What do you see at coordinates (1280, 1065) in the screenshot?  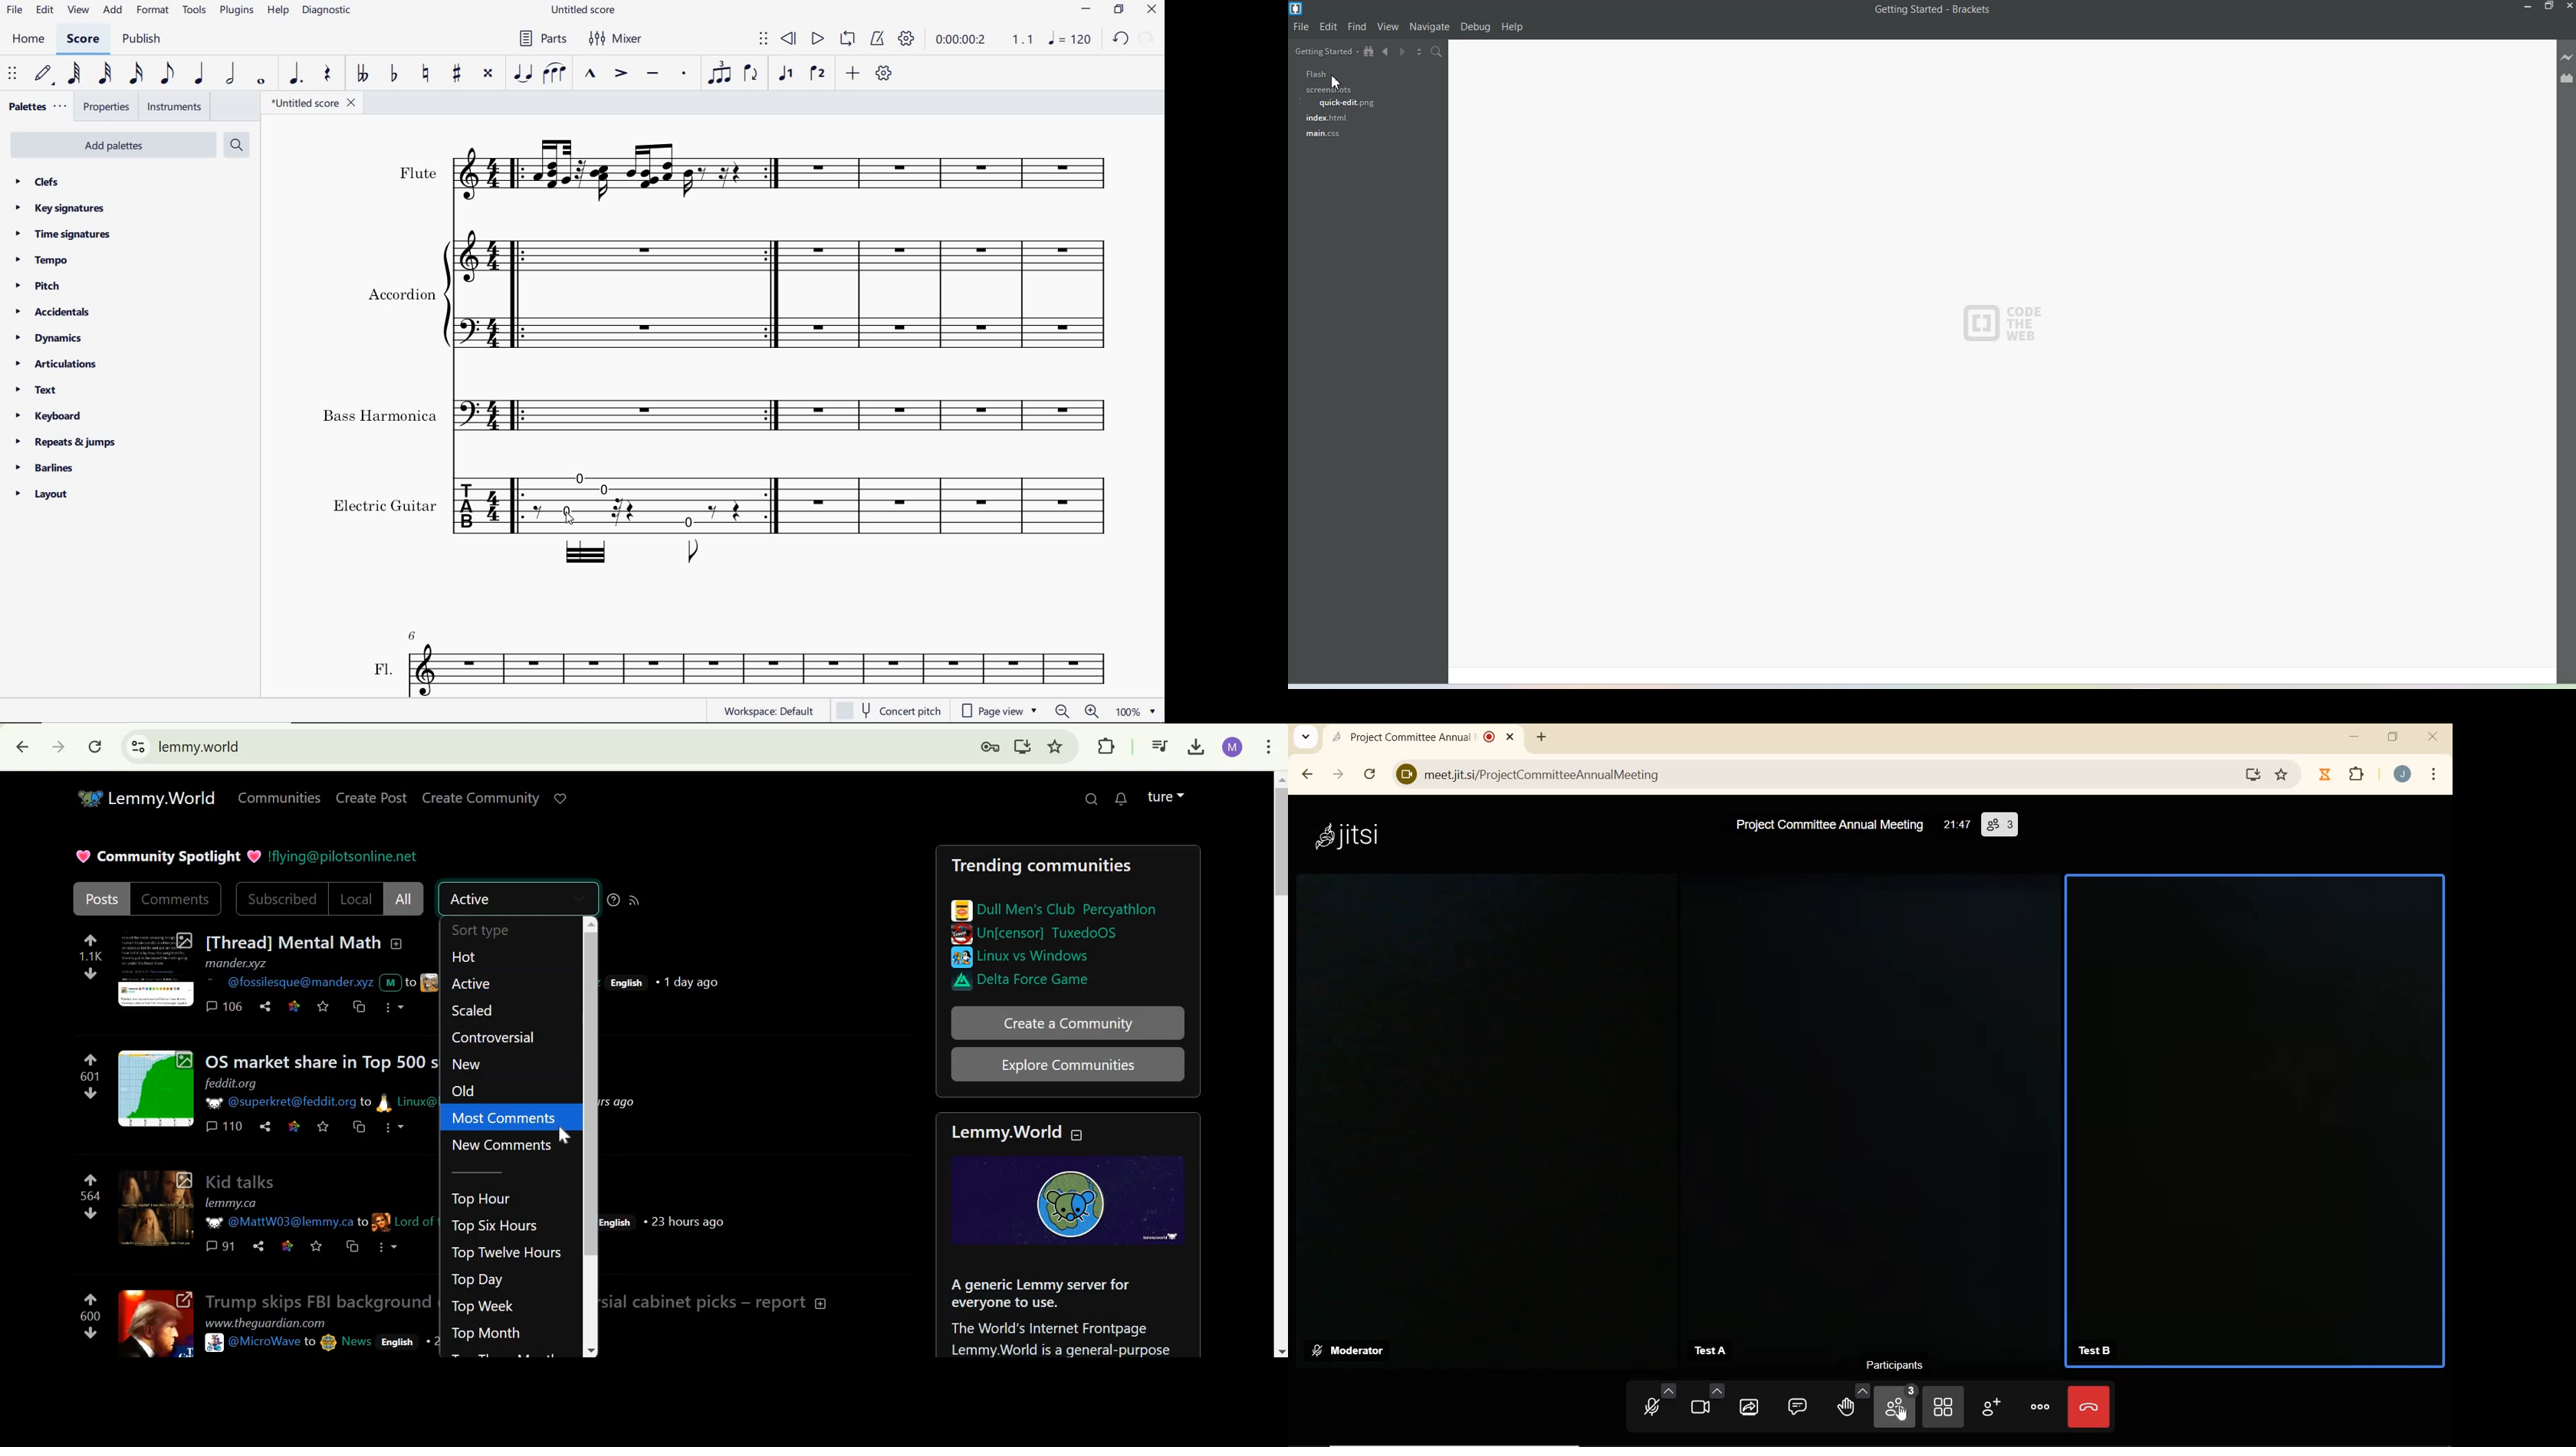 I see `Scrollbar` at bounding box center [1280, 1065].